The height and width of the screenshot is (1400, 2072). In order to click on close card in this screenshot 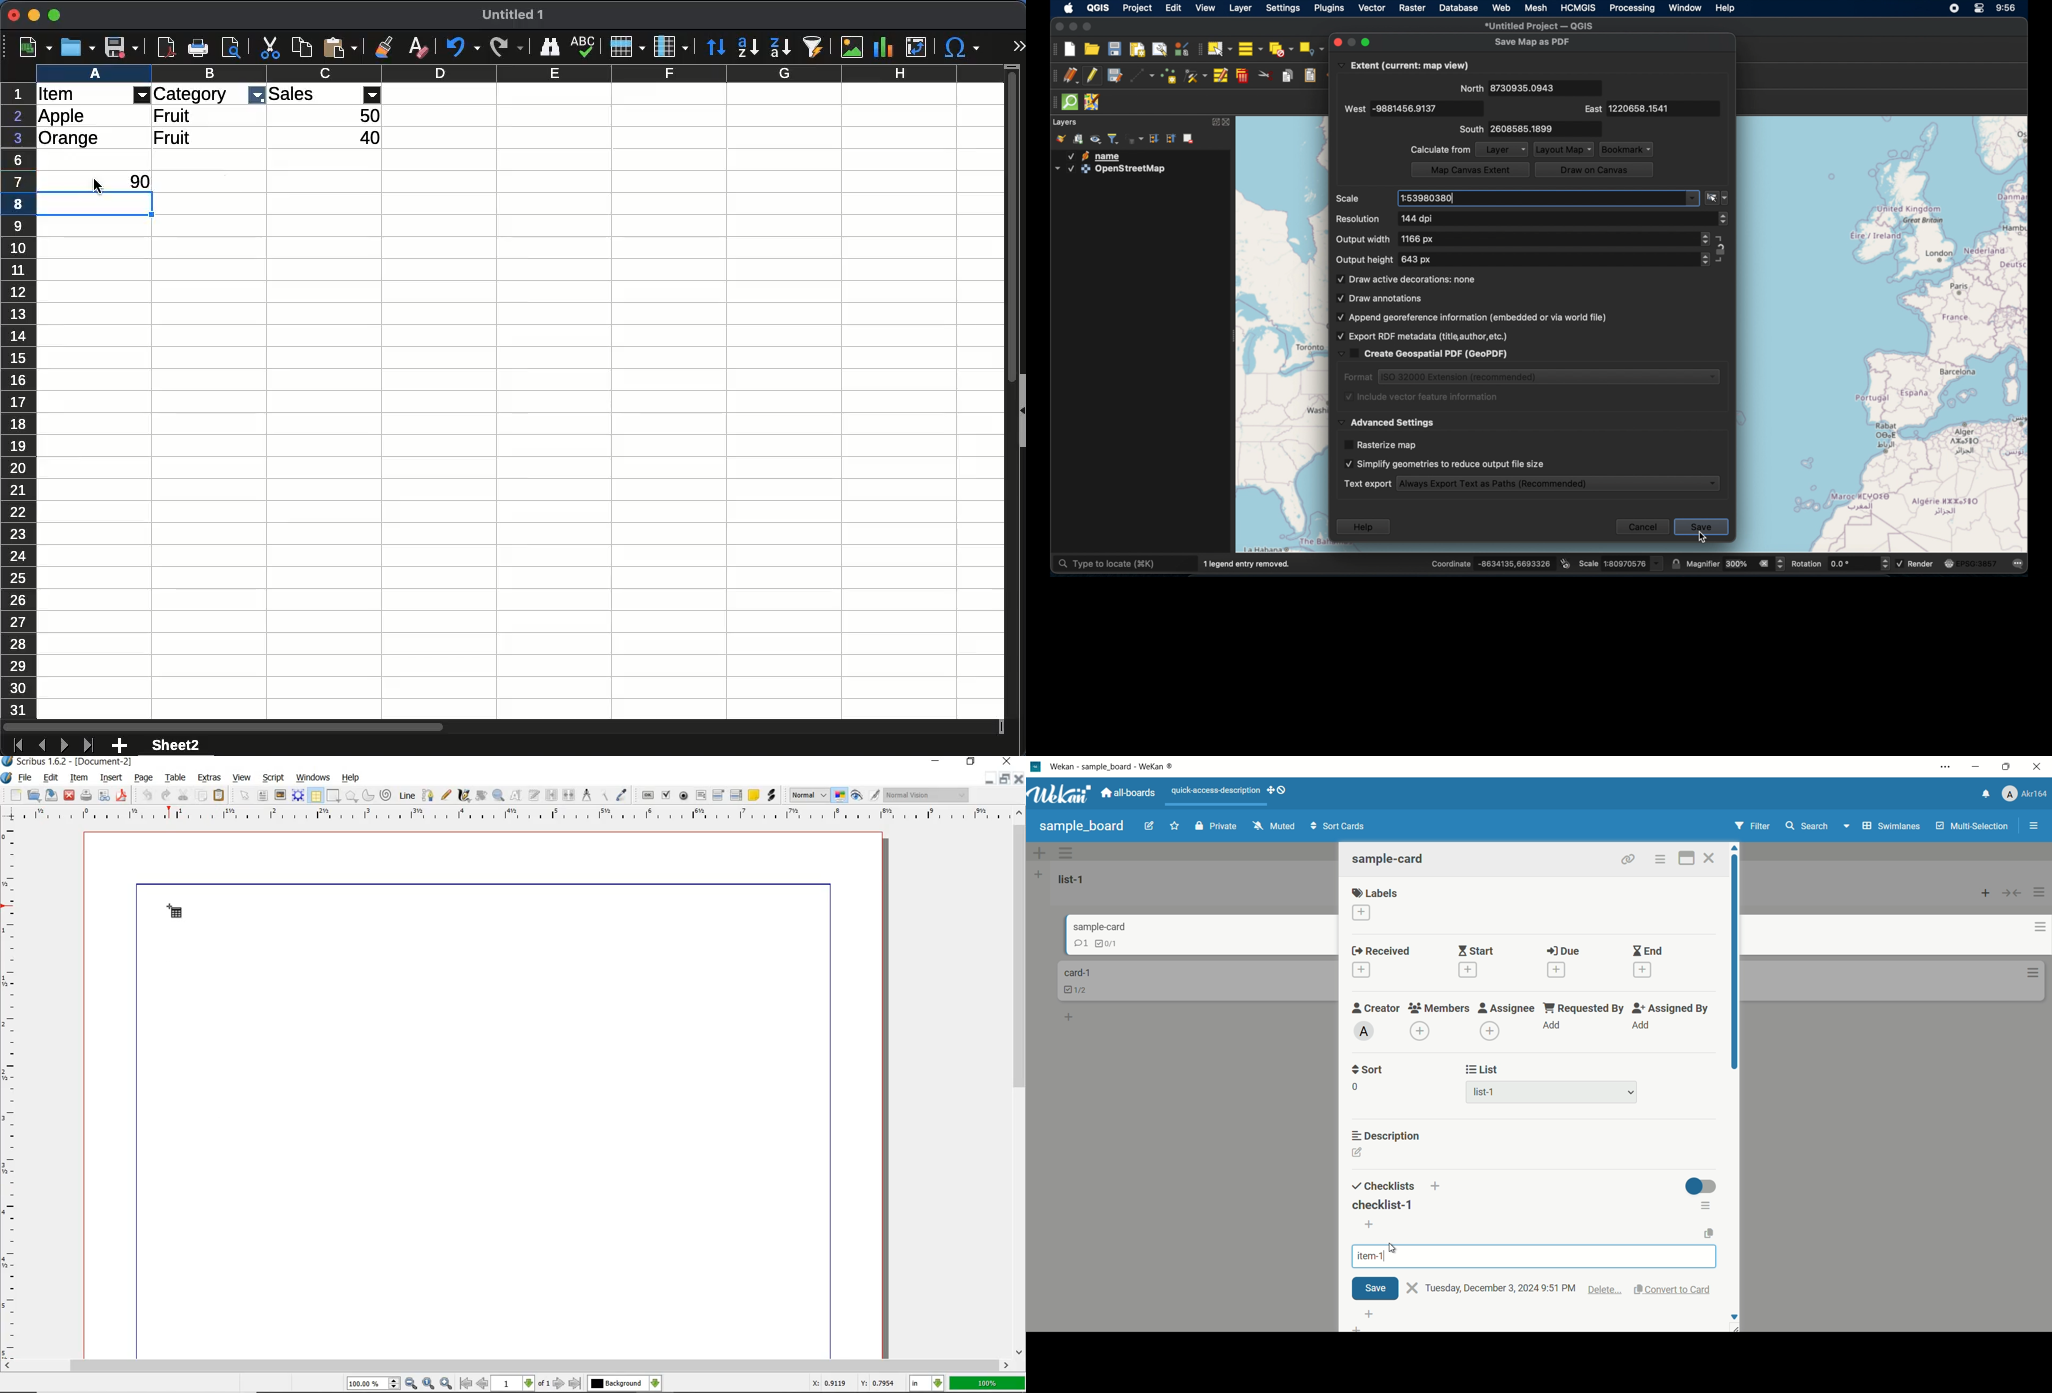, I will do `click(1709, 858)`.